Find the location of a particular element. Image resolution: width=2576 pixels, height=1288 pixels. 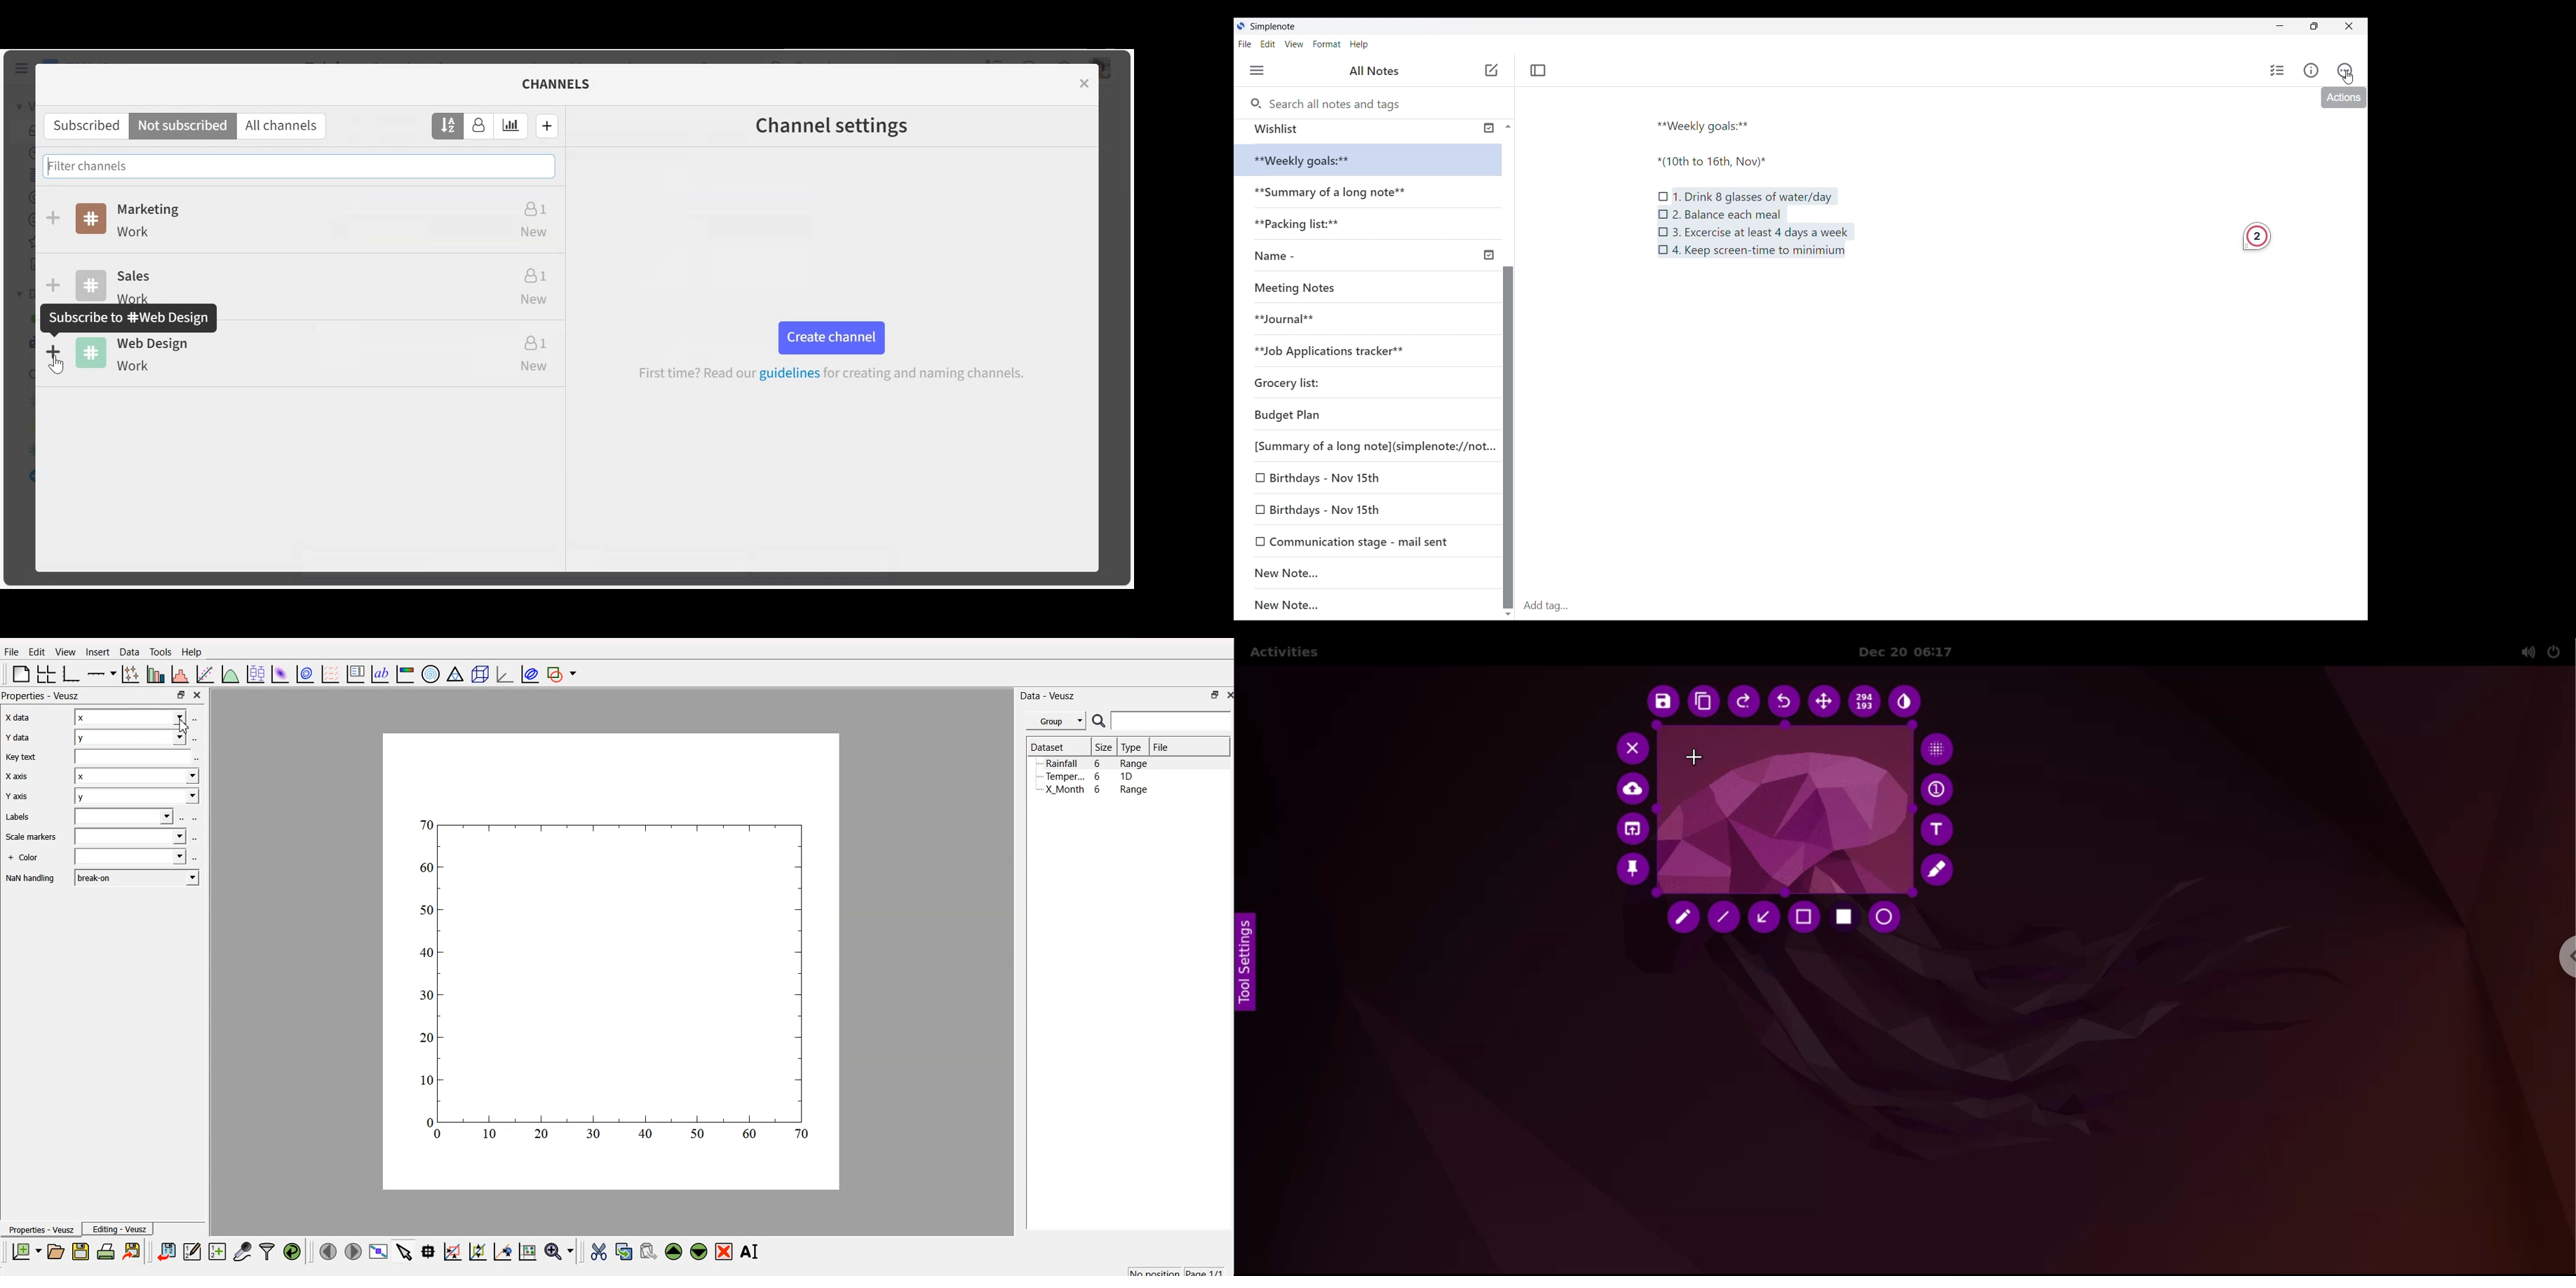

subsribe pop up is located at coordinates (126, 319).